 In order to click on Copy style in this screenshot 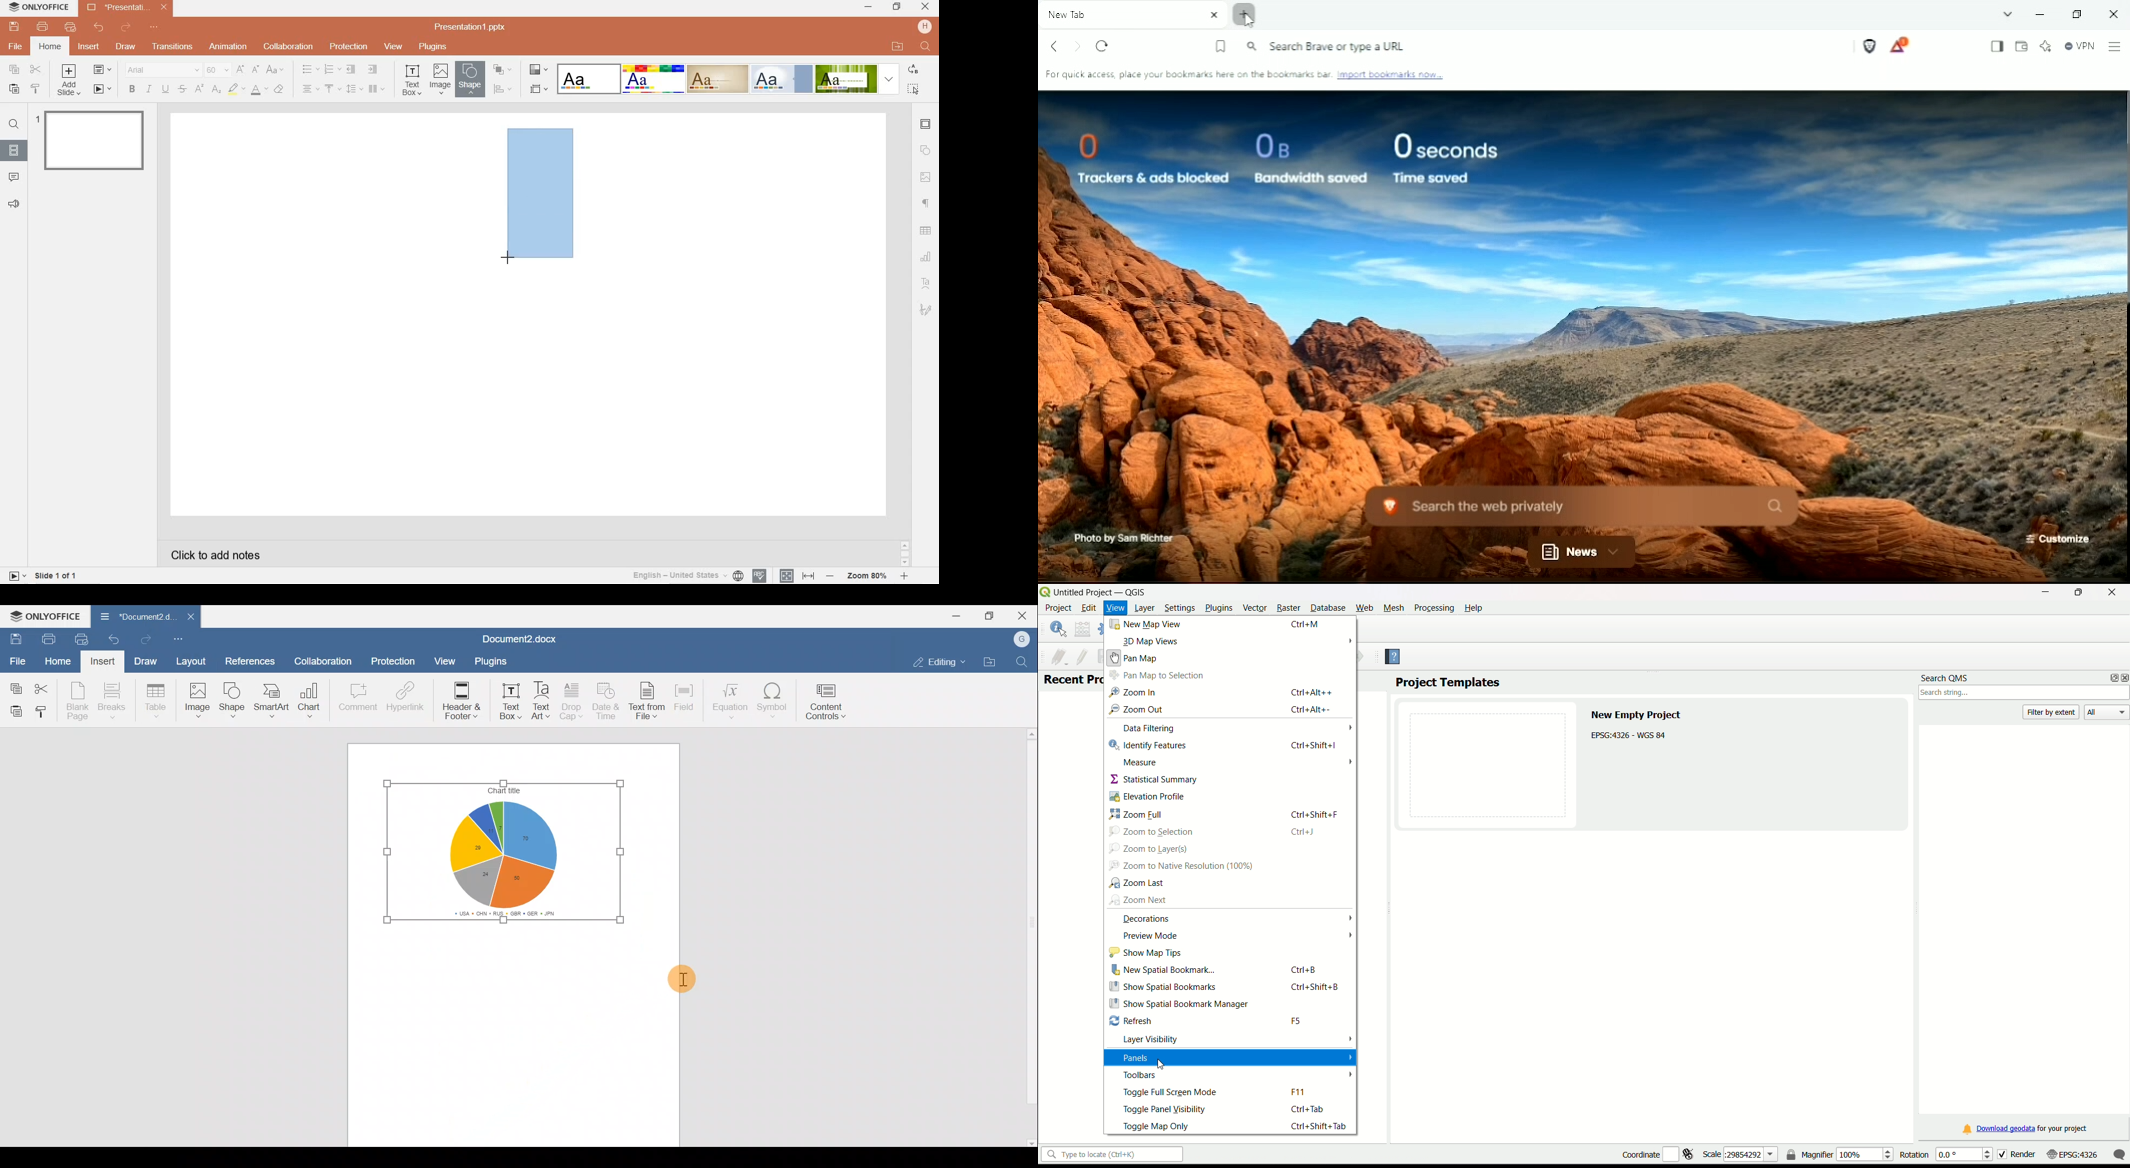, I will do `click(45, 711)`.